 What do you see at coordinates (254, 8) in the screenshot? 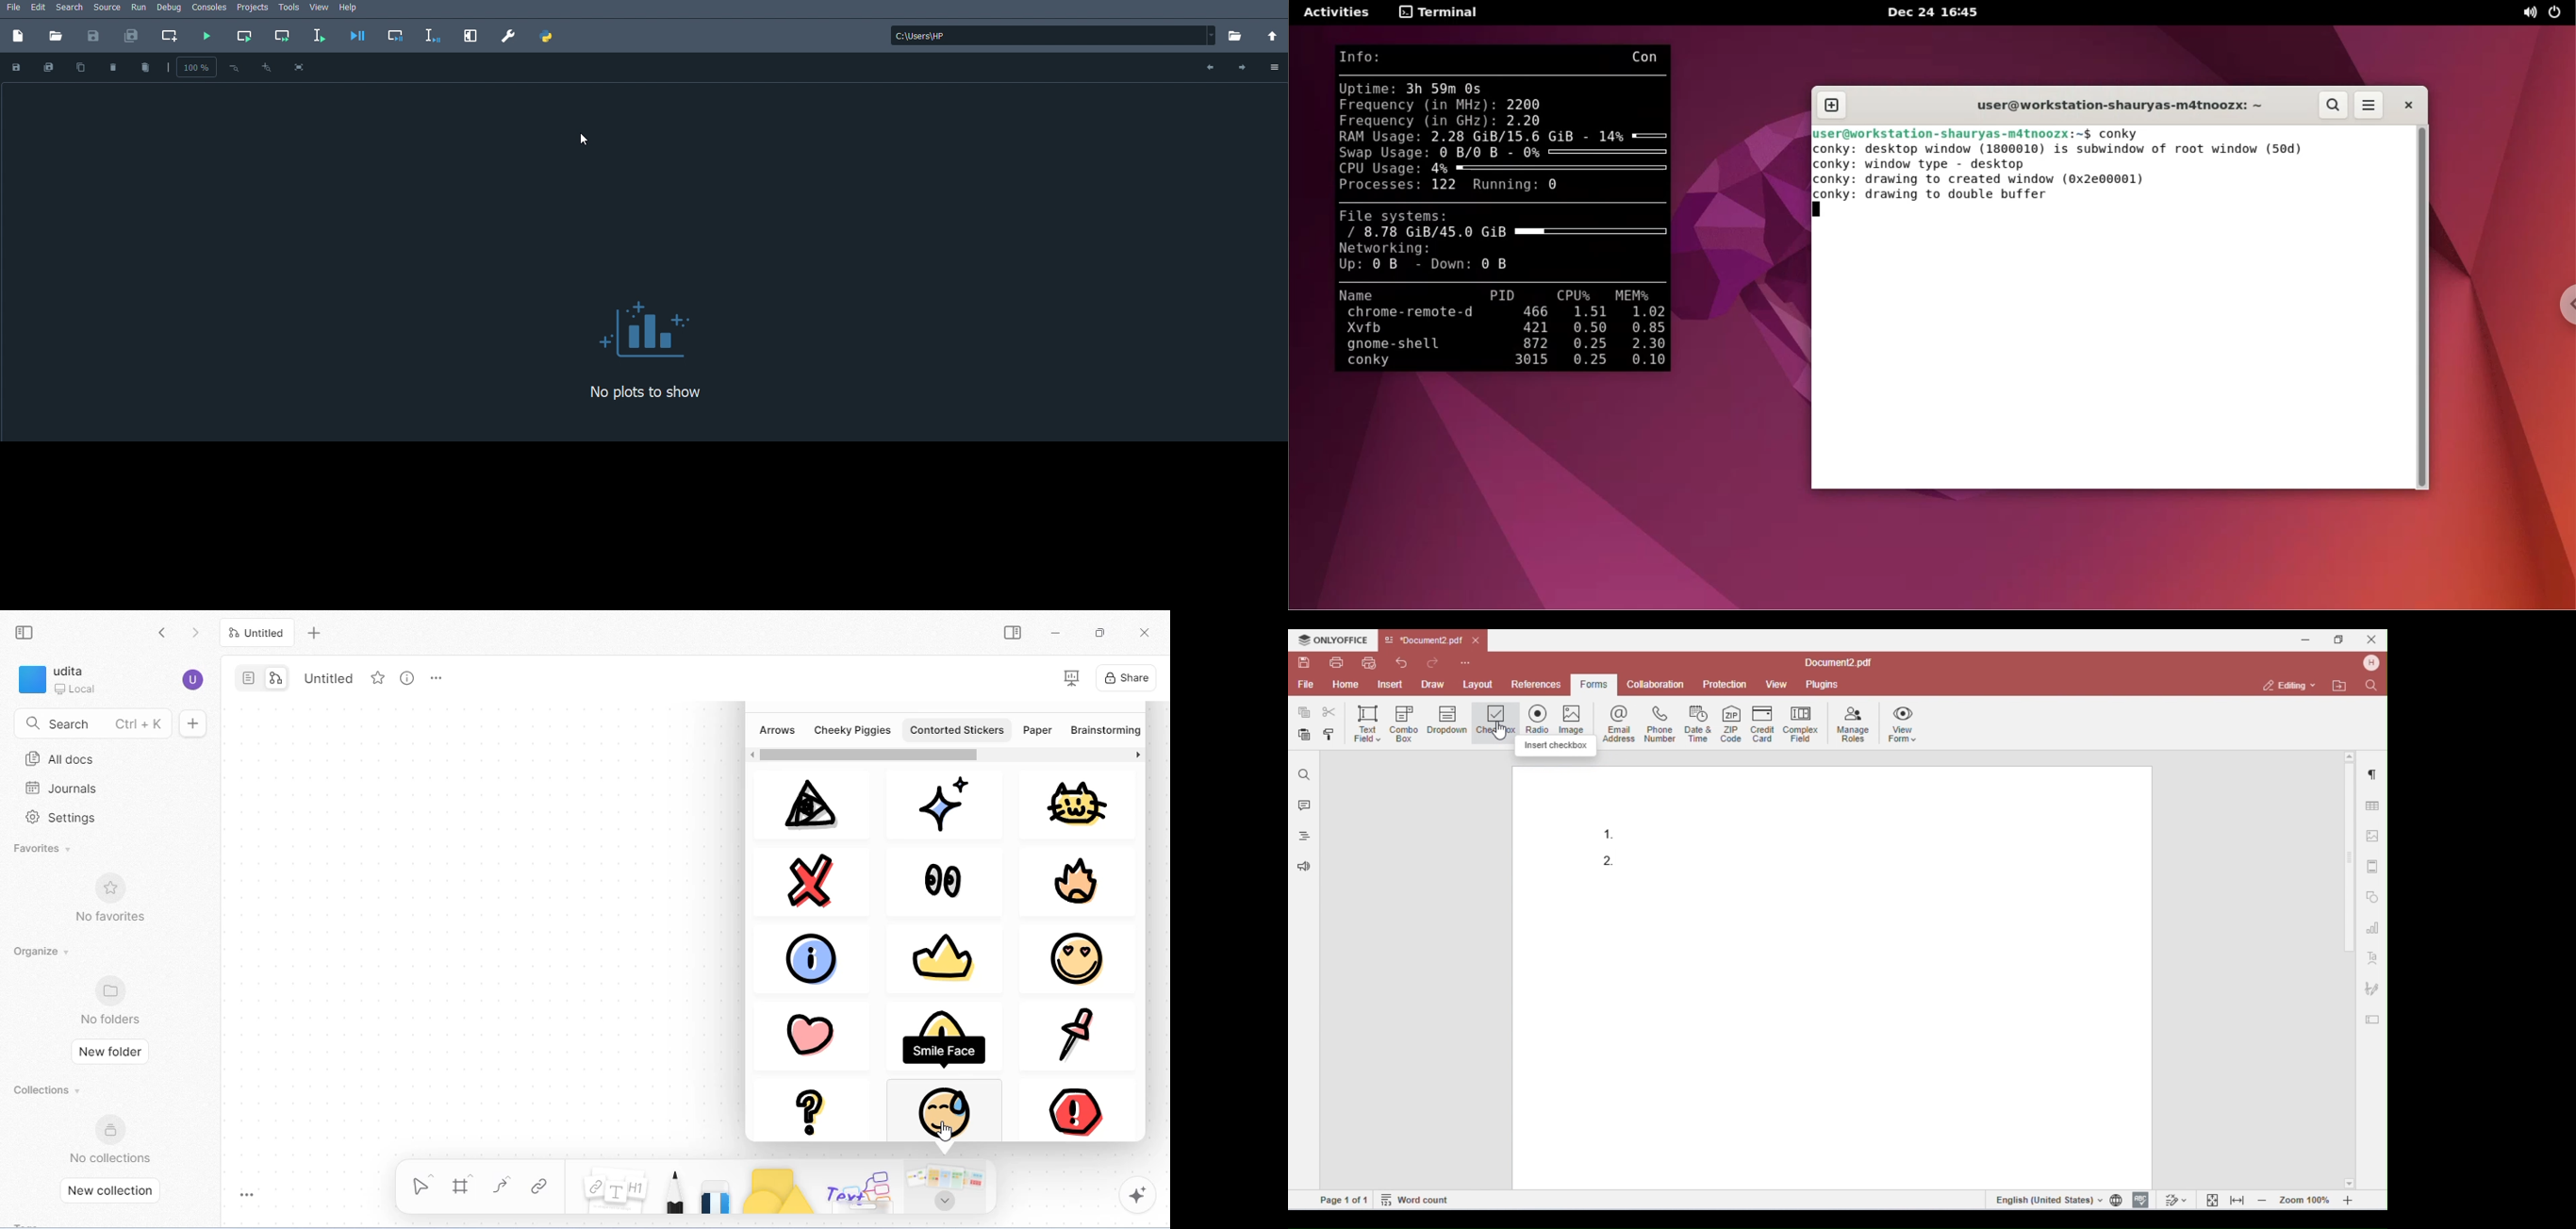
I see `Projects` at bounding box center [254, 8].